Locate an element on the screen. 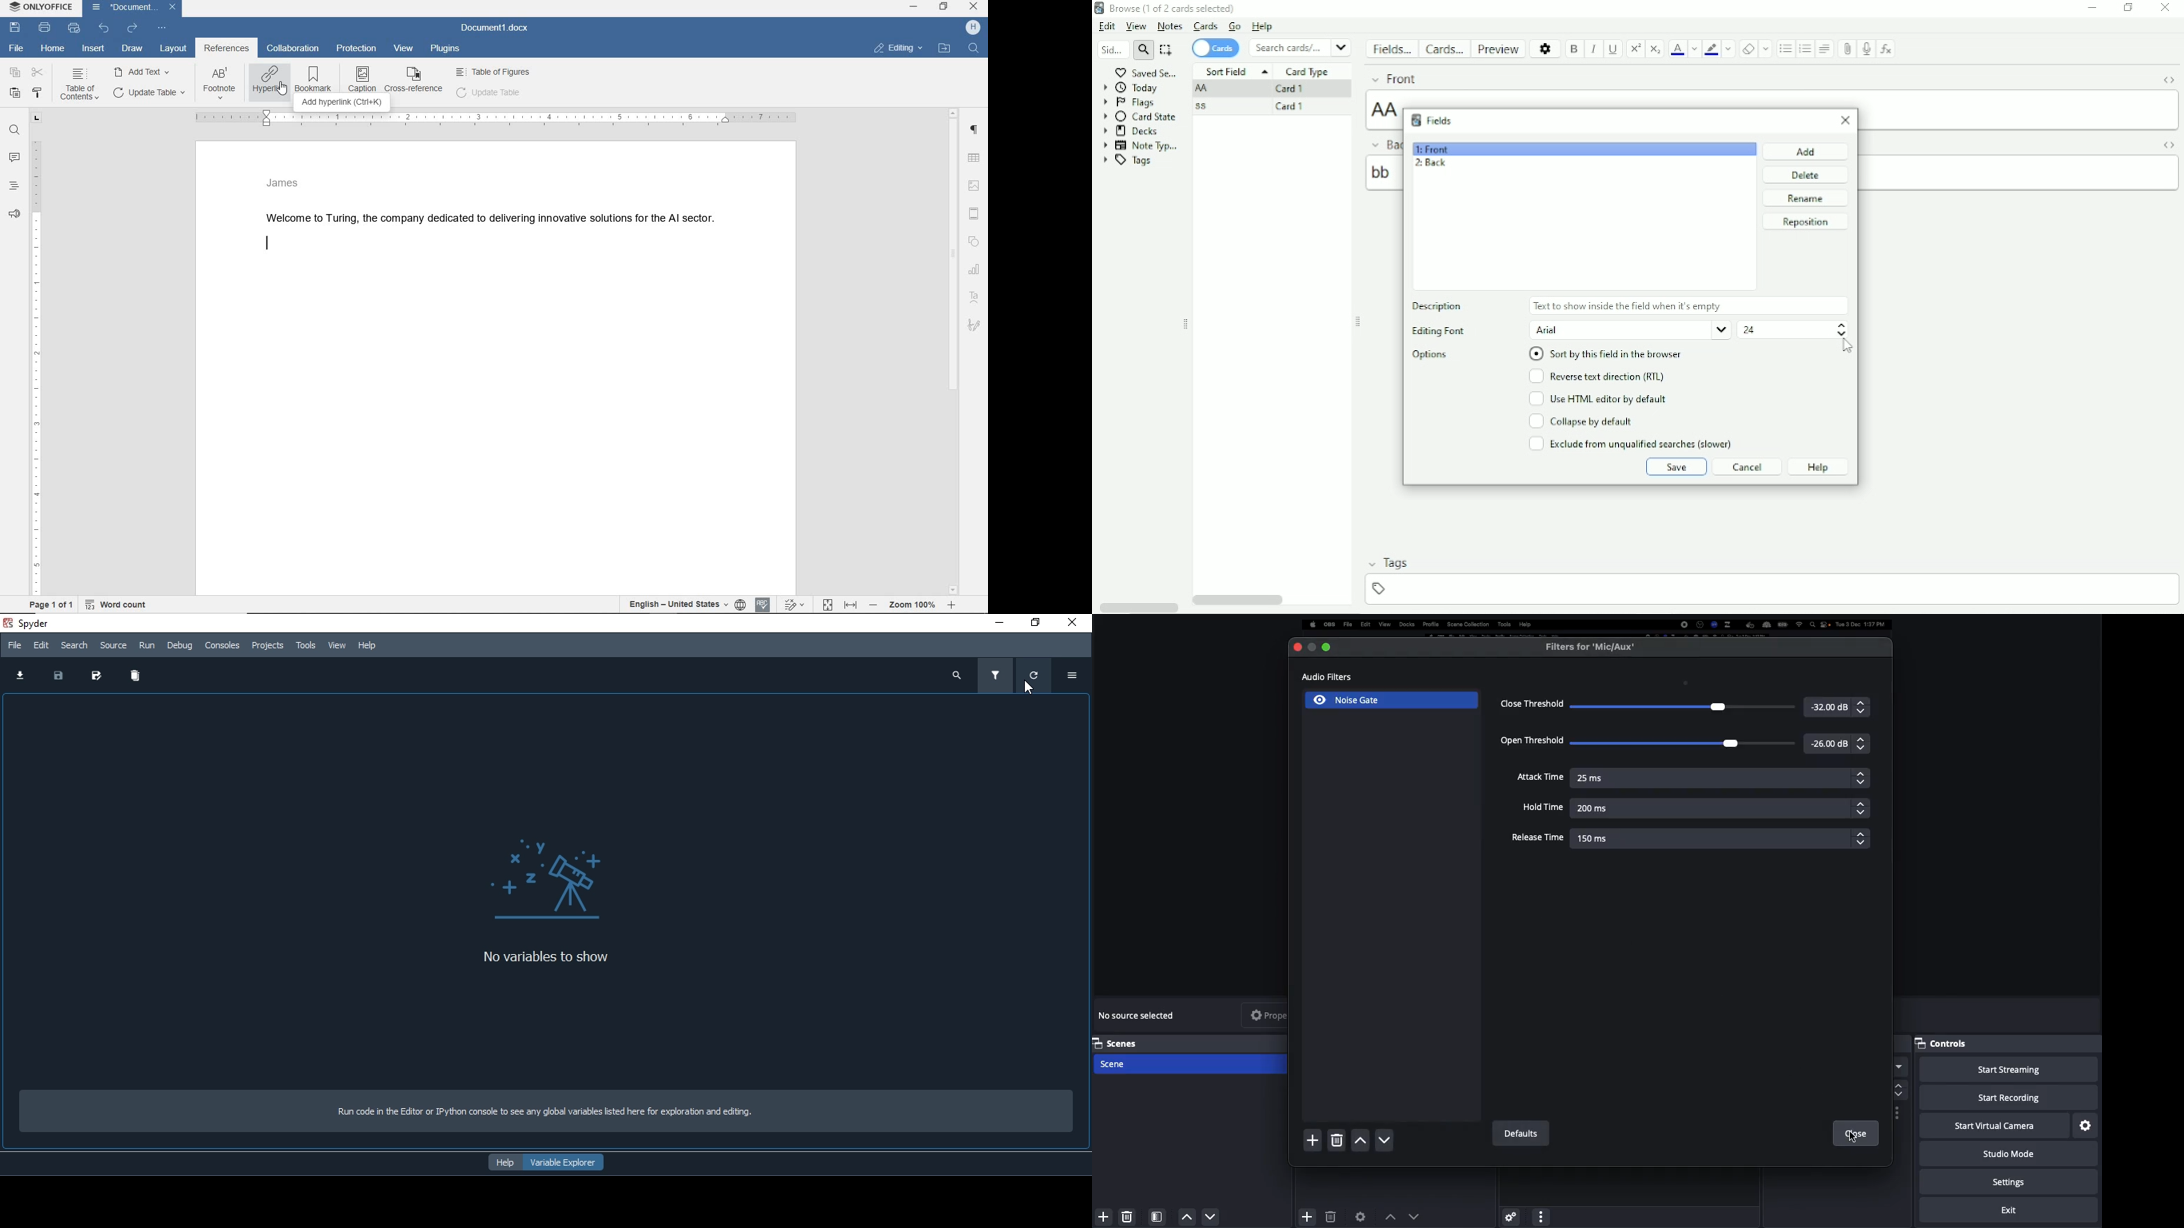 The width and height of the screenshot is (2184, 1232). Delete is located at coordinates (1330, 1217).